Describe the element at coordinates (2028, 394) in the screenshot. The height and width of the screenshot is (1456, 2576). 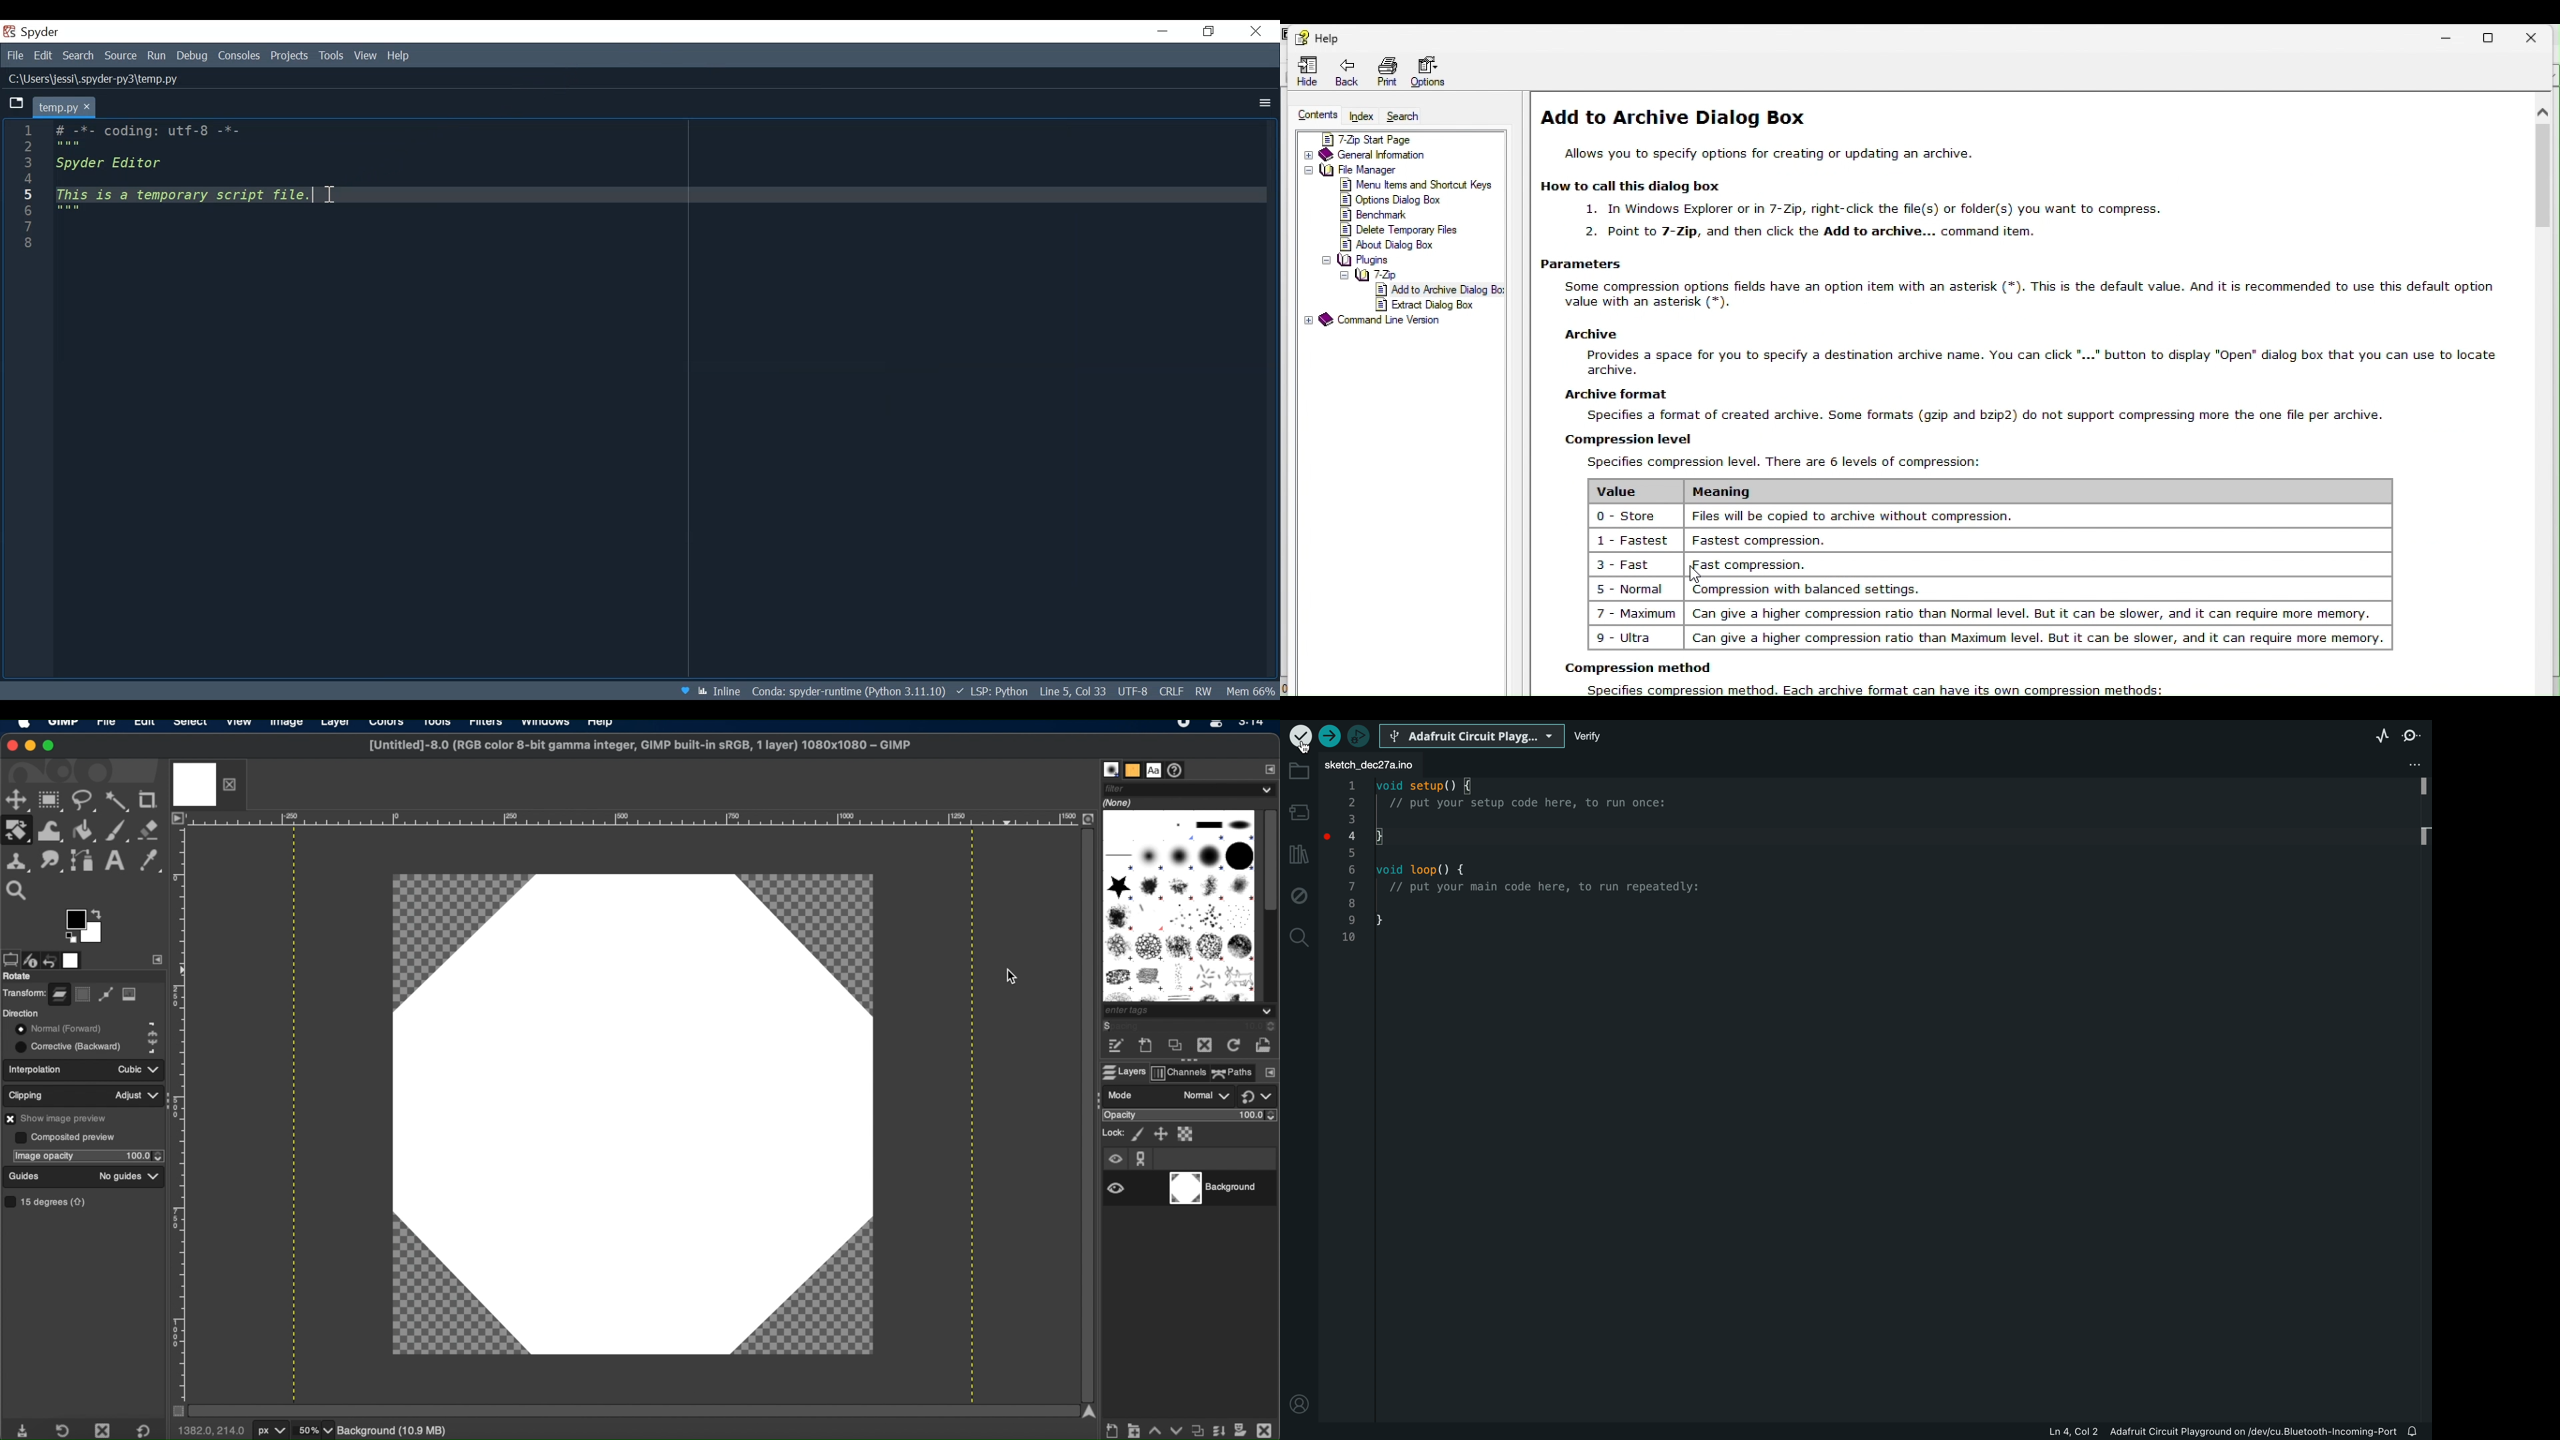
I see `dialog box` at that location.